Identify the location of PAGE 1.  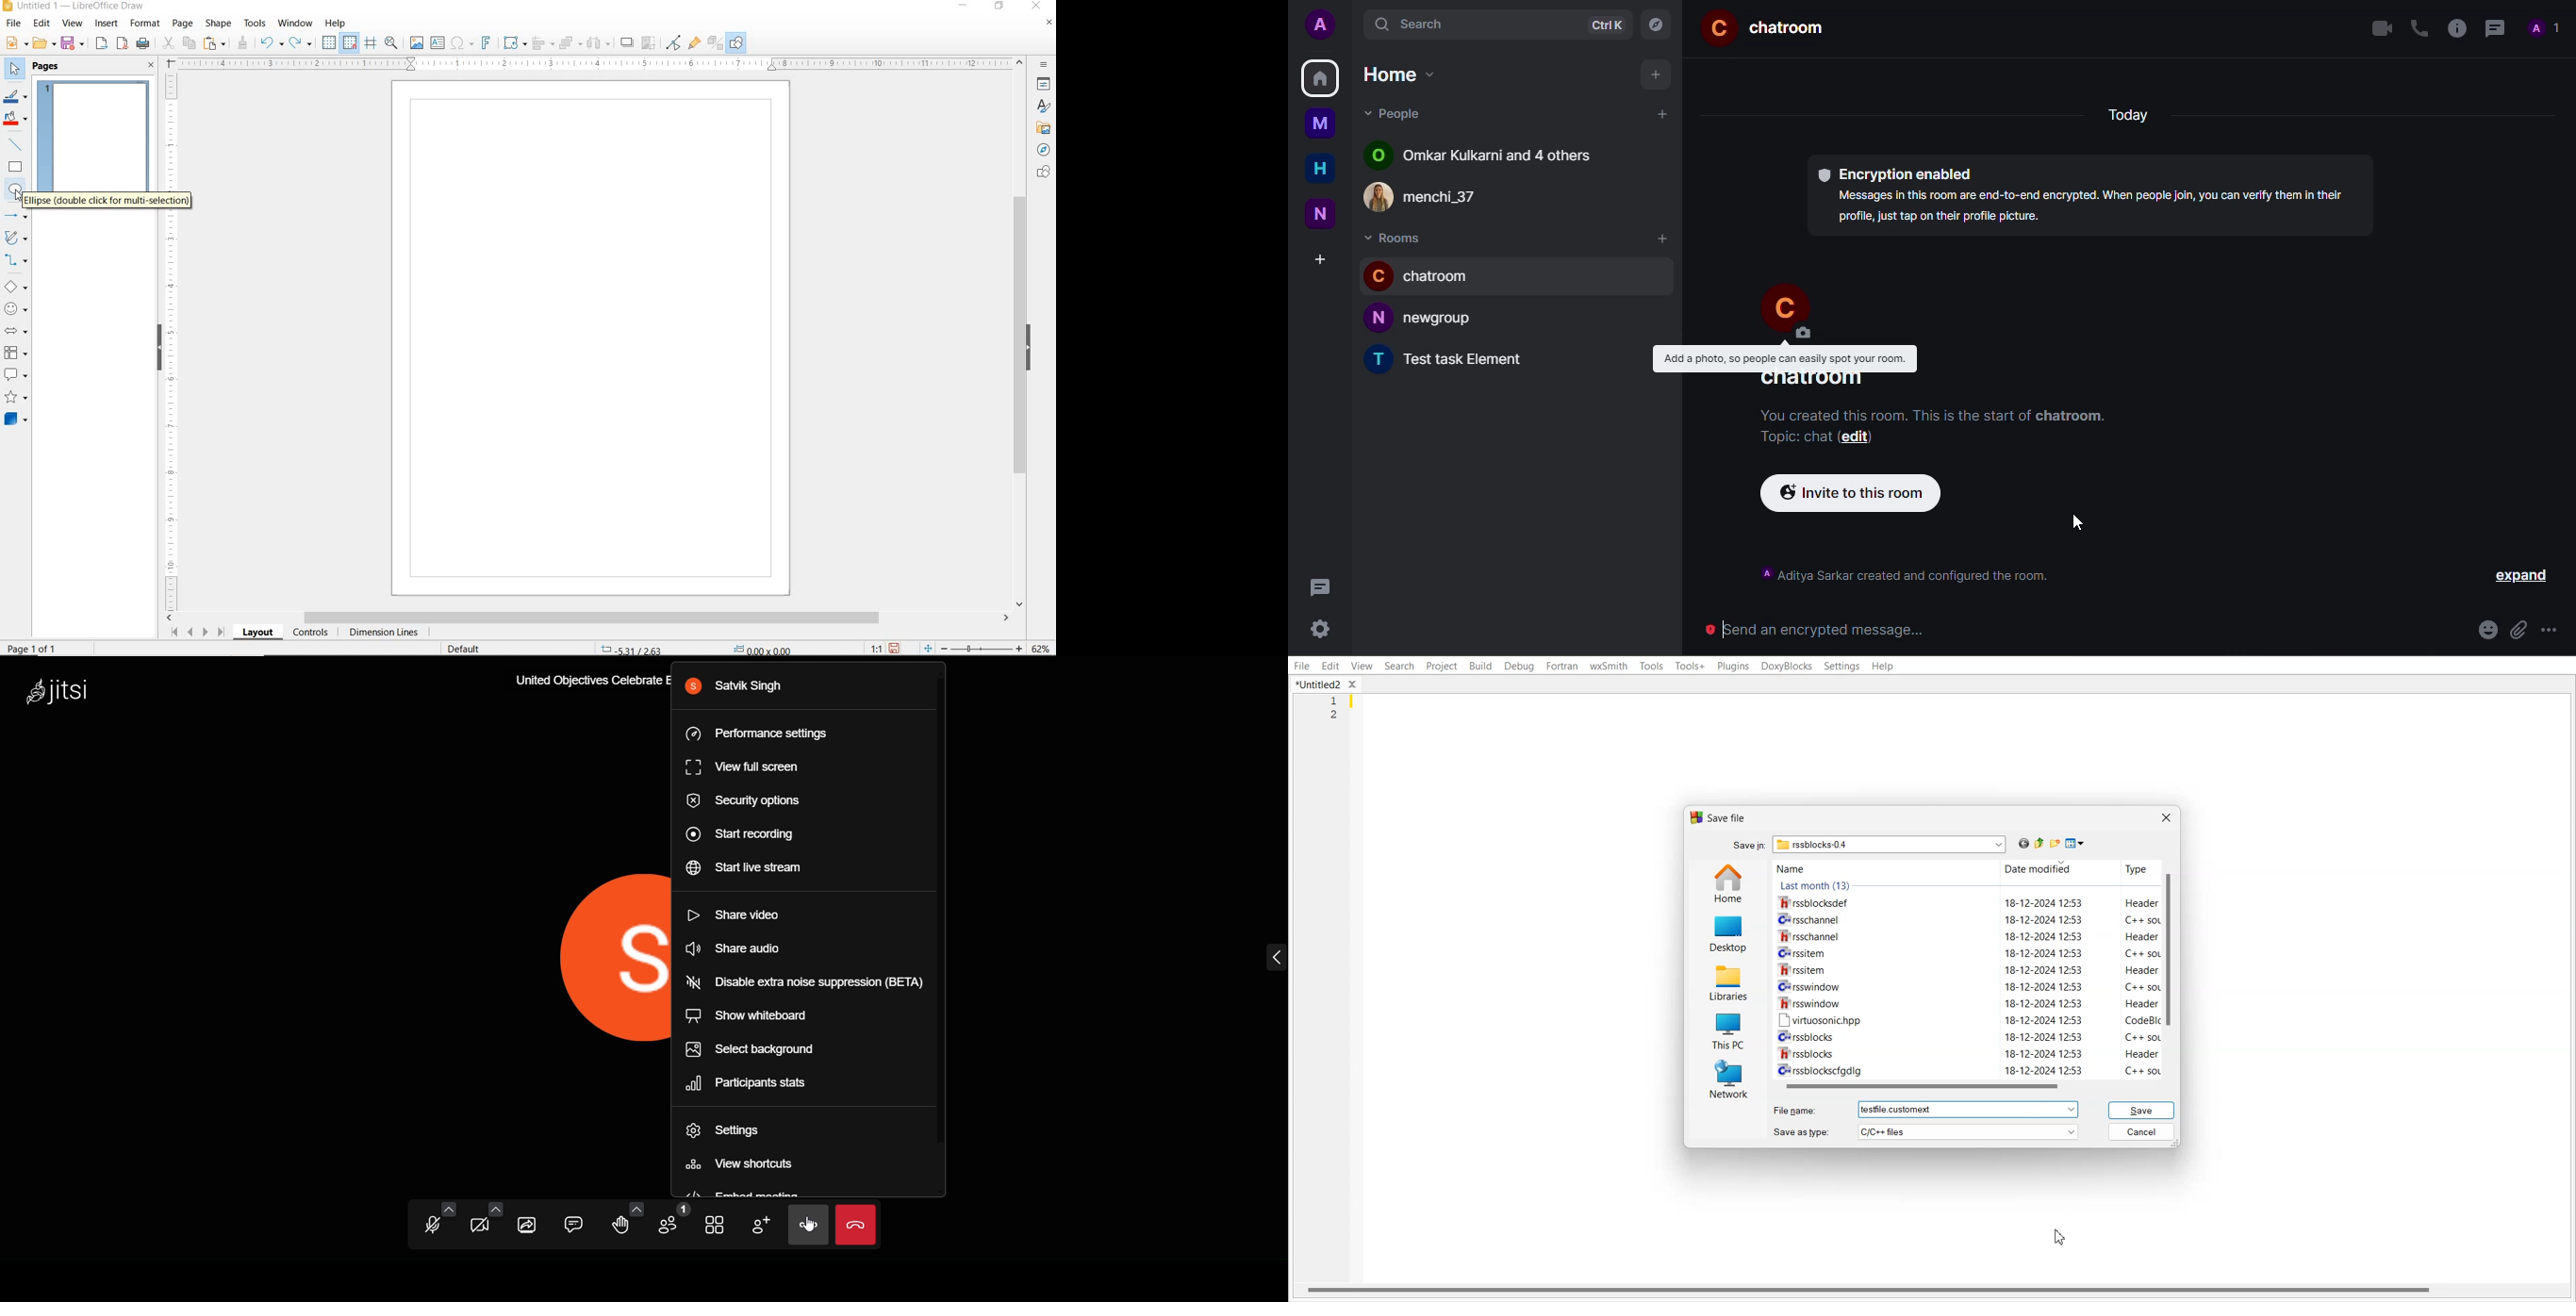
(94, 147).